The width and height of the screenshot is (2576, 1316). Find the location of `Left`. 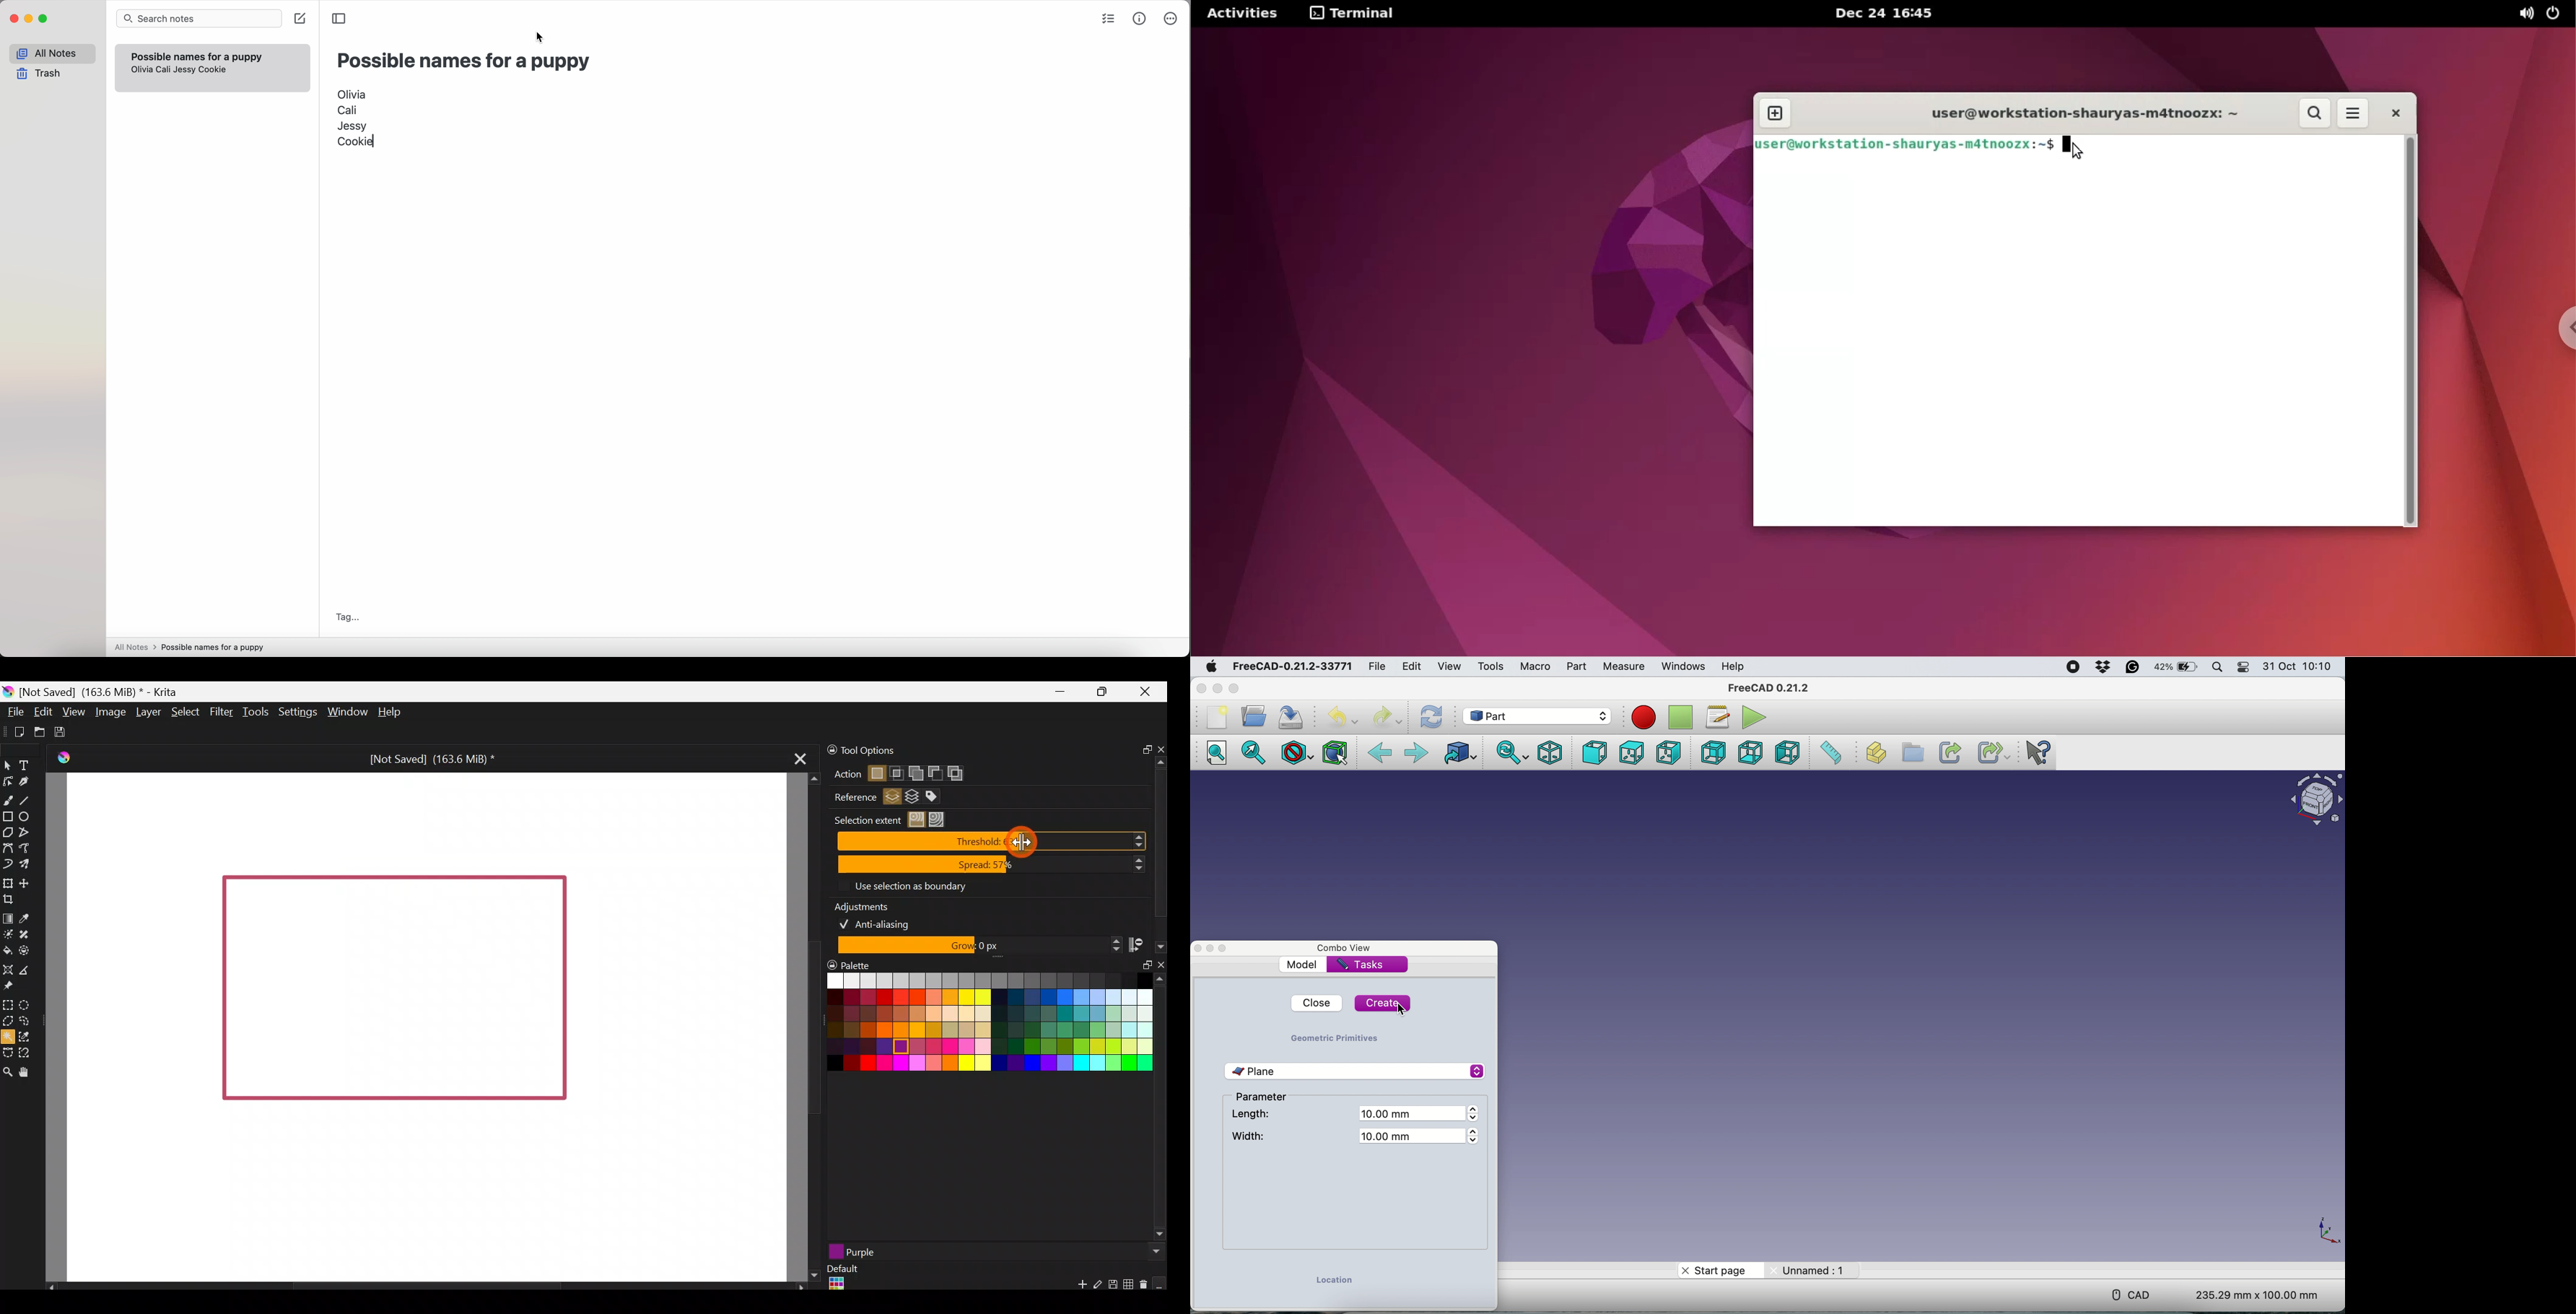

Left is located at coordinates (1788, 753).